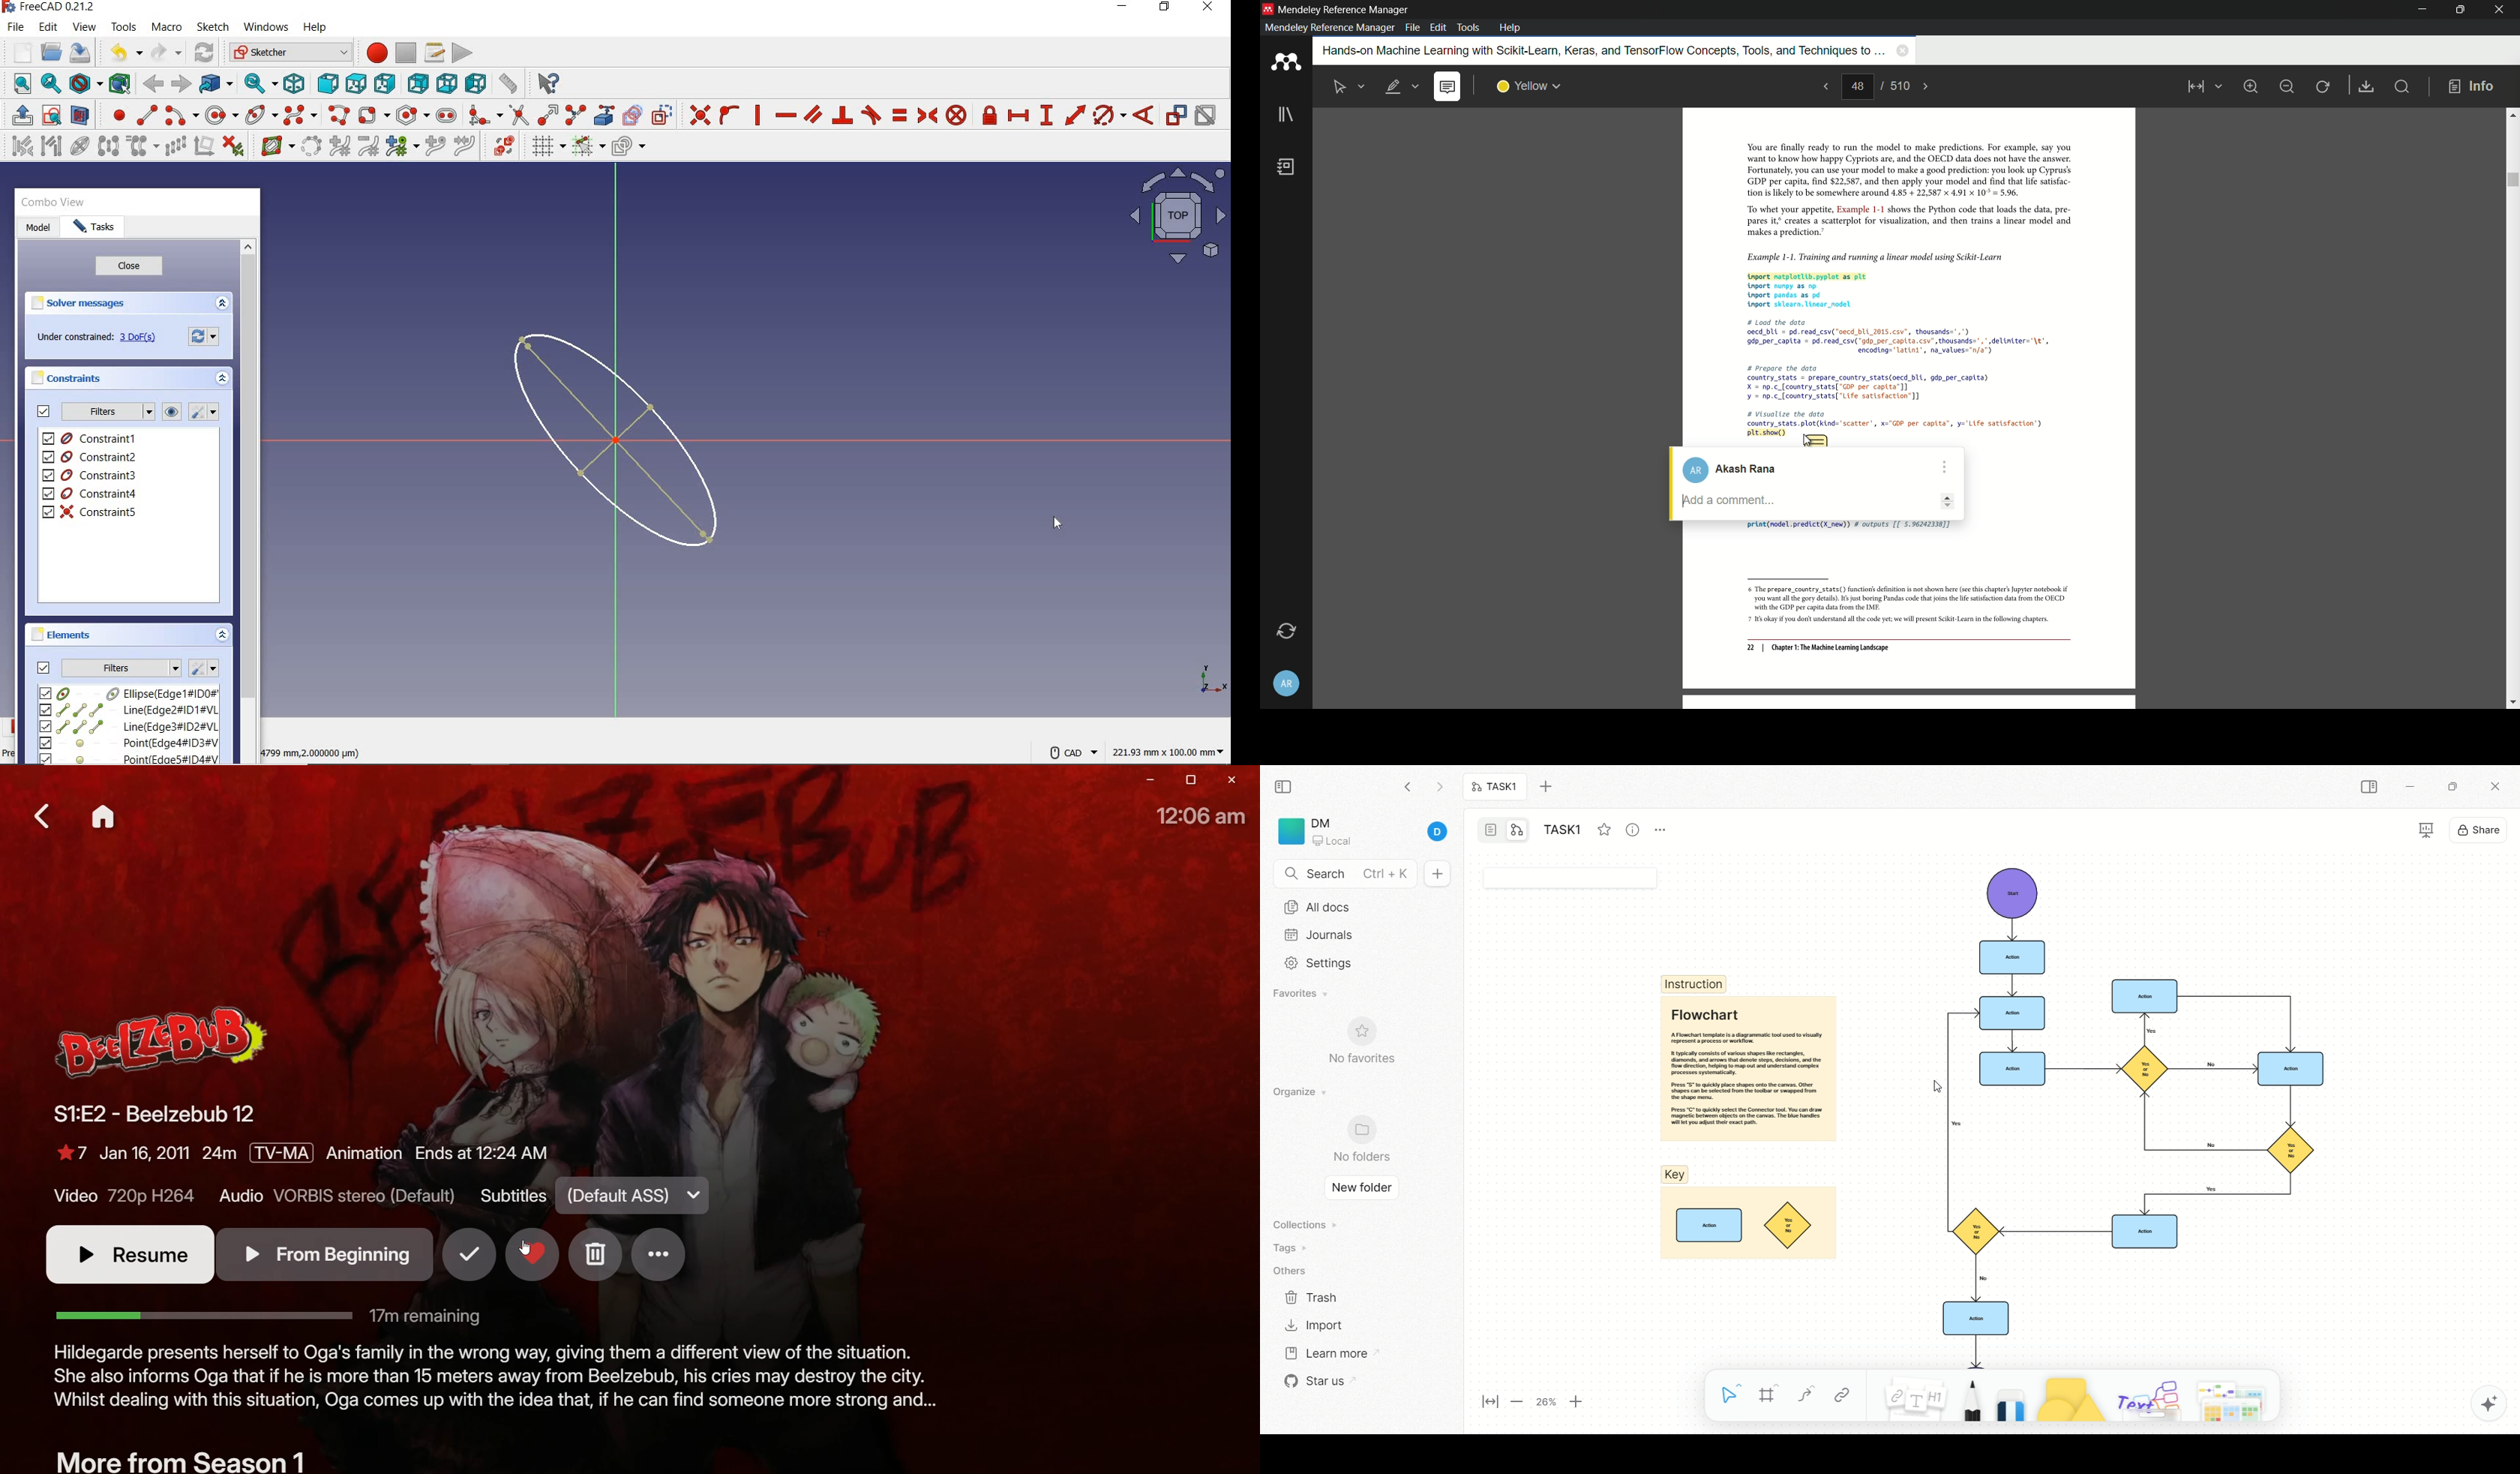 Image resolution: width=2520 pixels, height=1484 pixels. Describe the element at coordinates (368, 146) in the screenshot. I see `decrease B-Spline degree` at that location.